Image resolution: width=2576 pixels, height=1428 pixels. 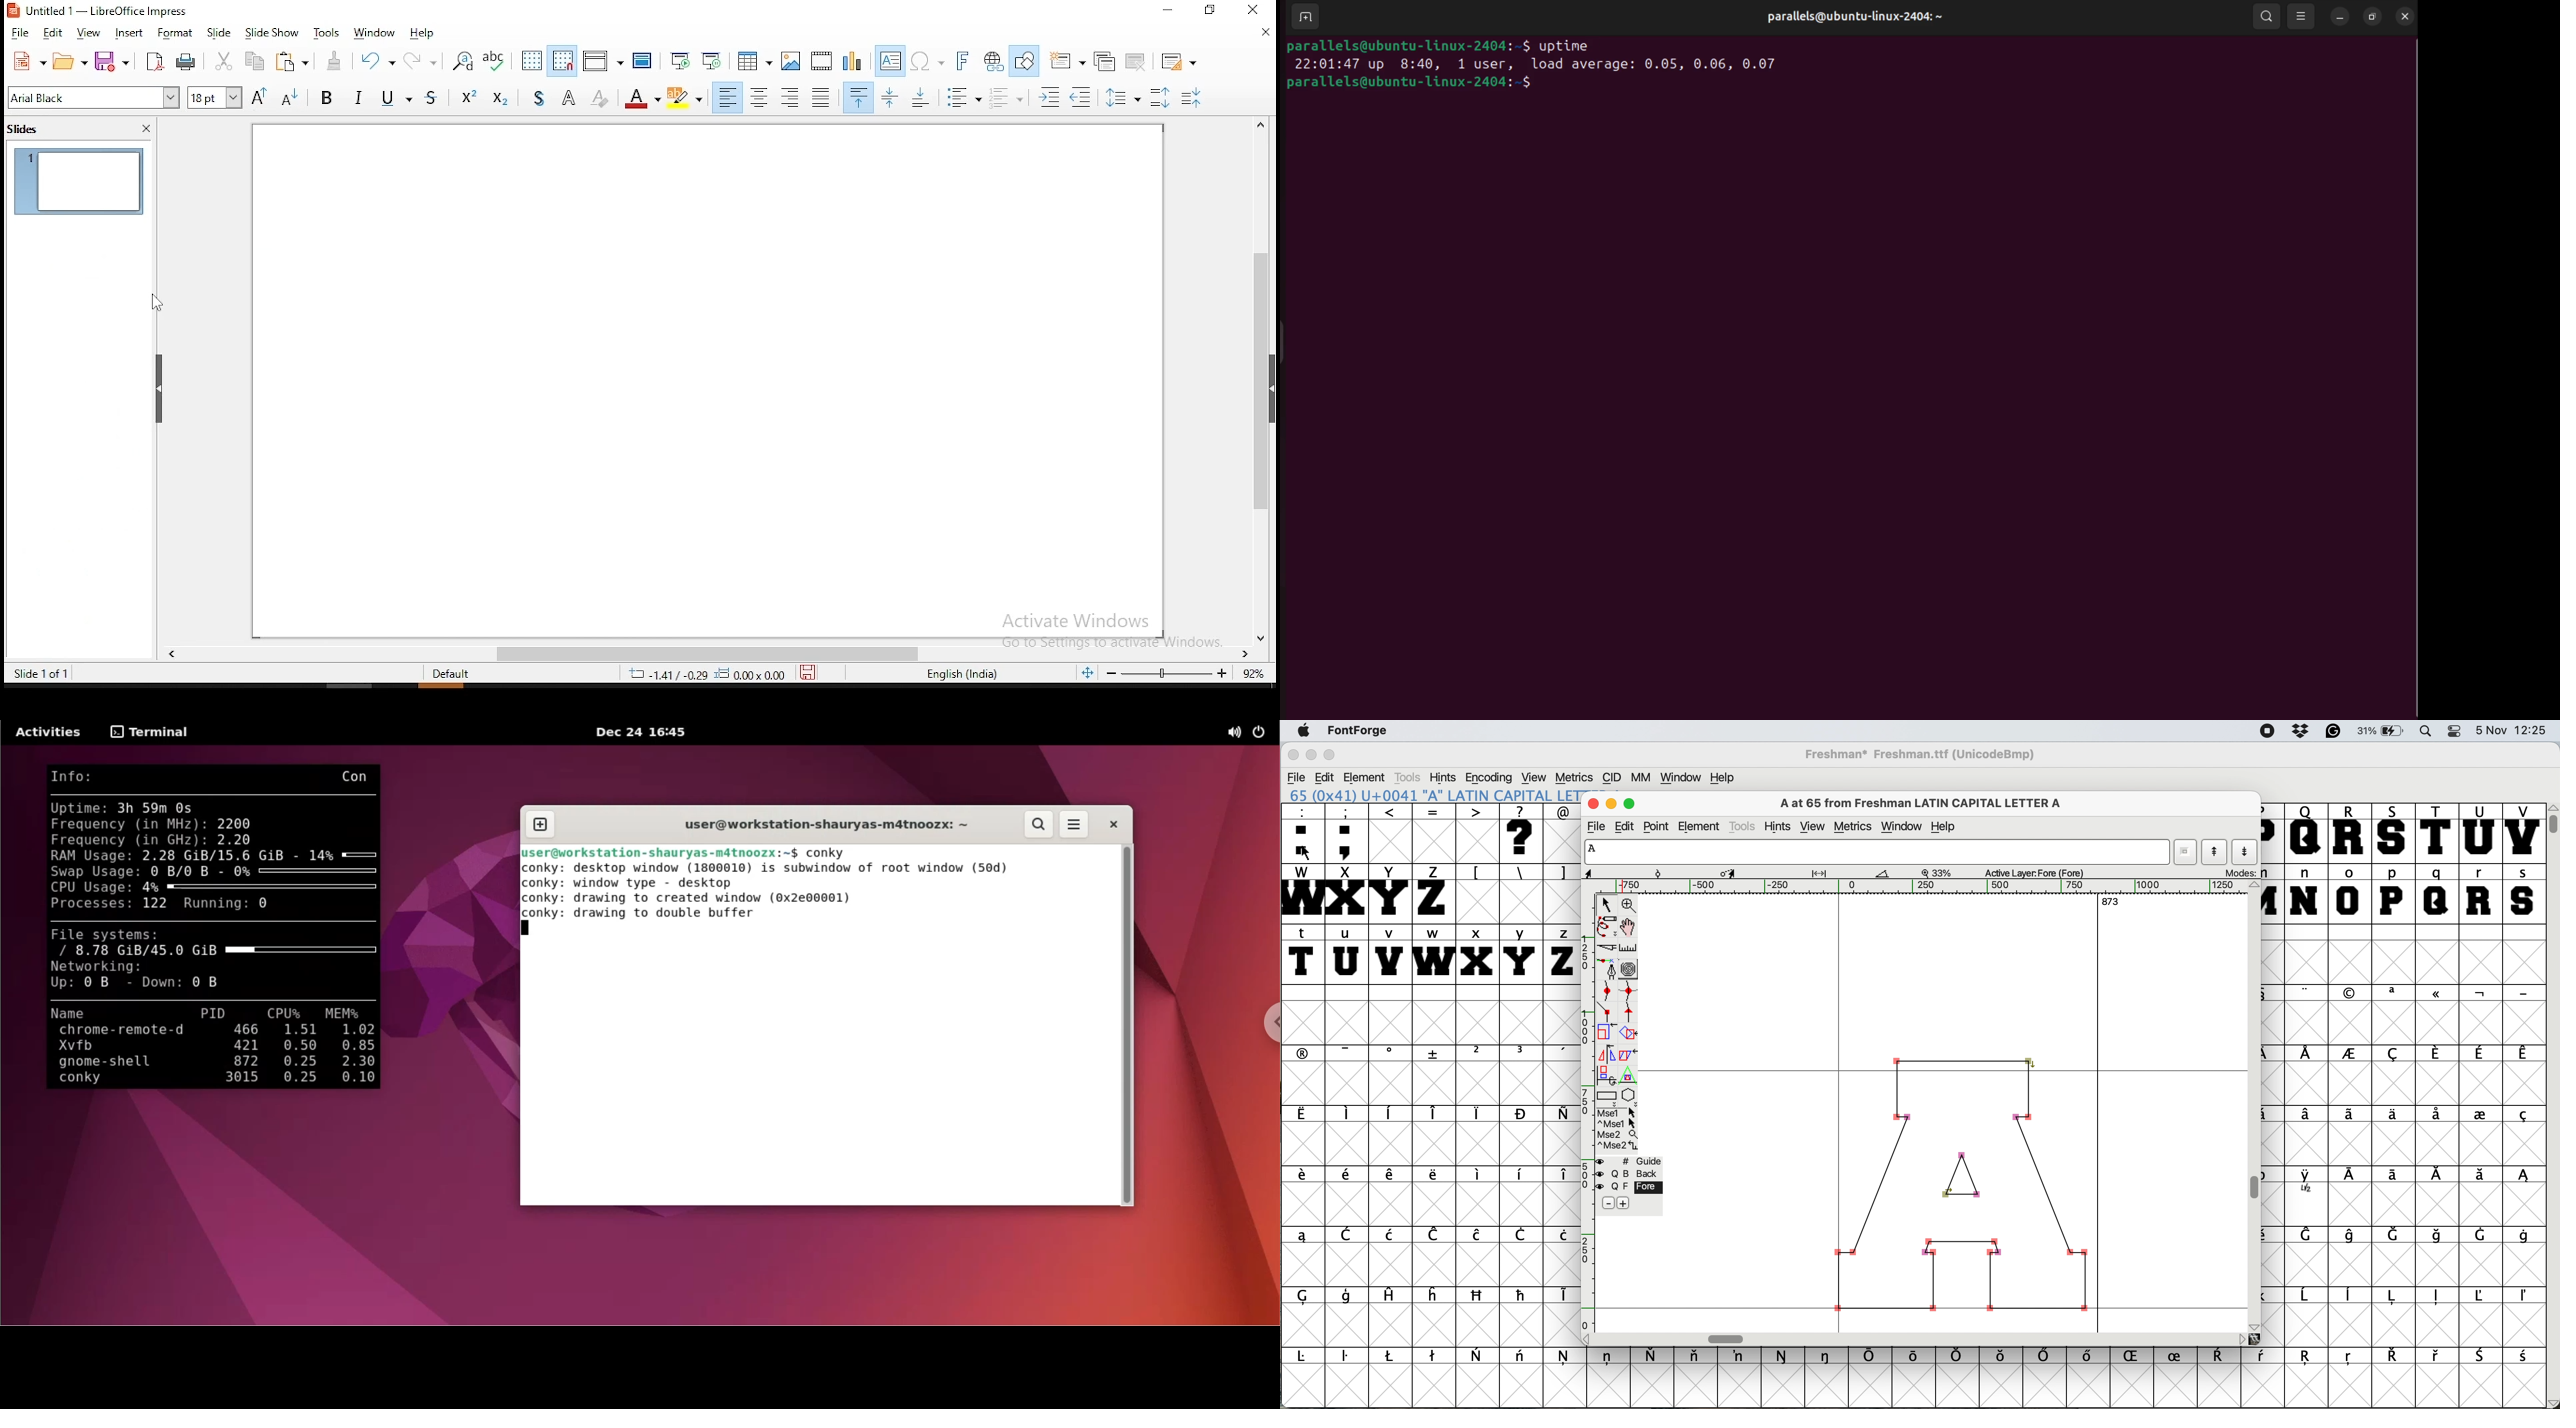 I want to click on symbol, so click(x=1391, y=1356).